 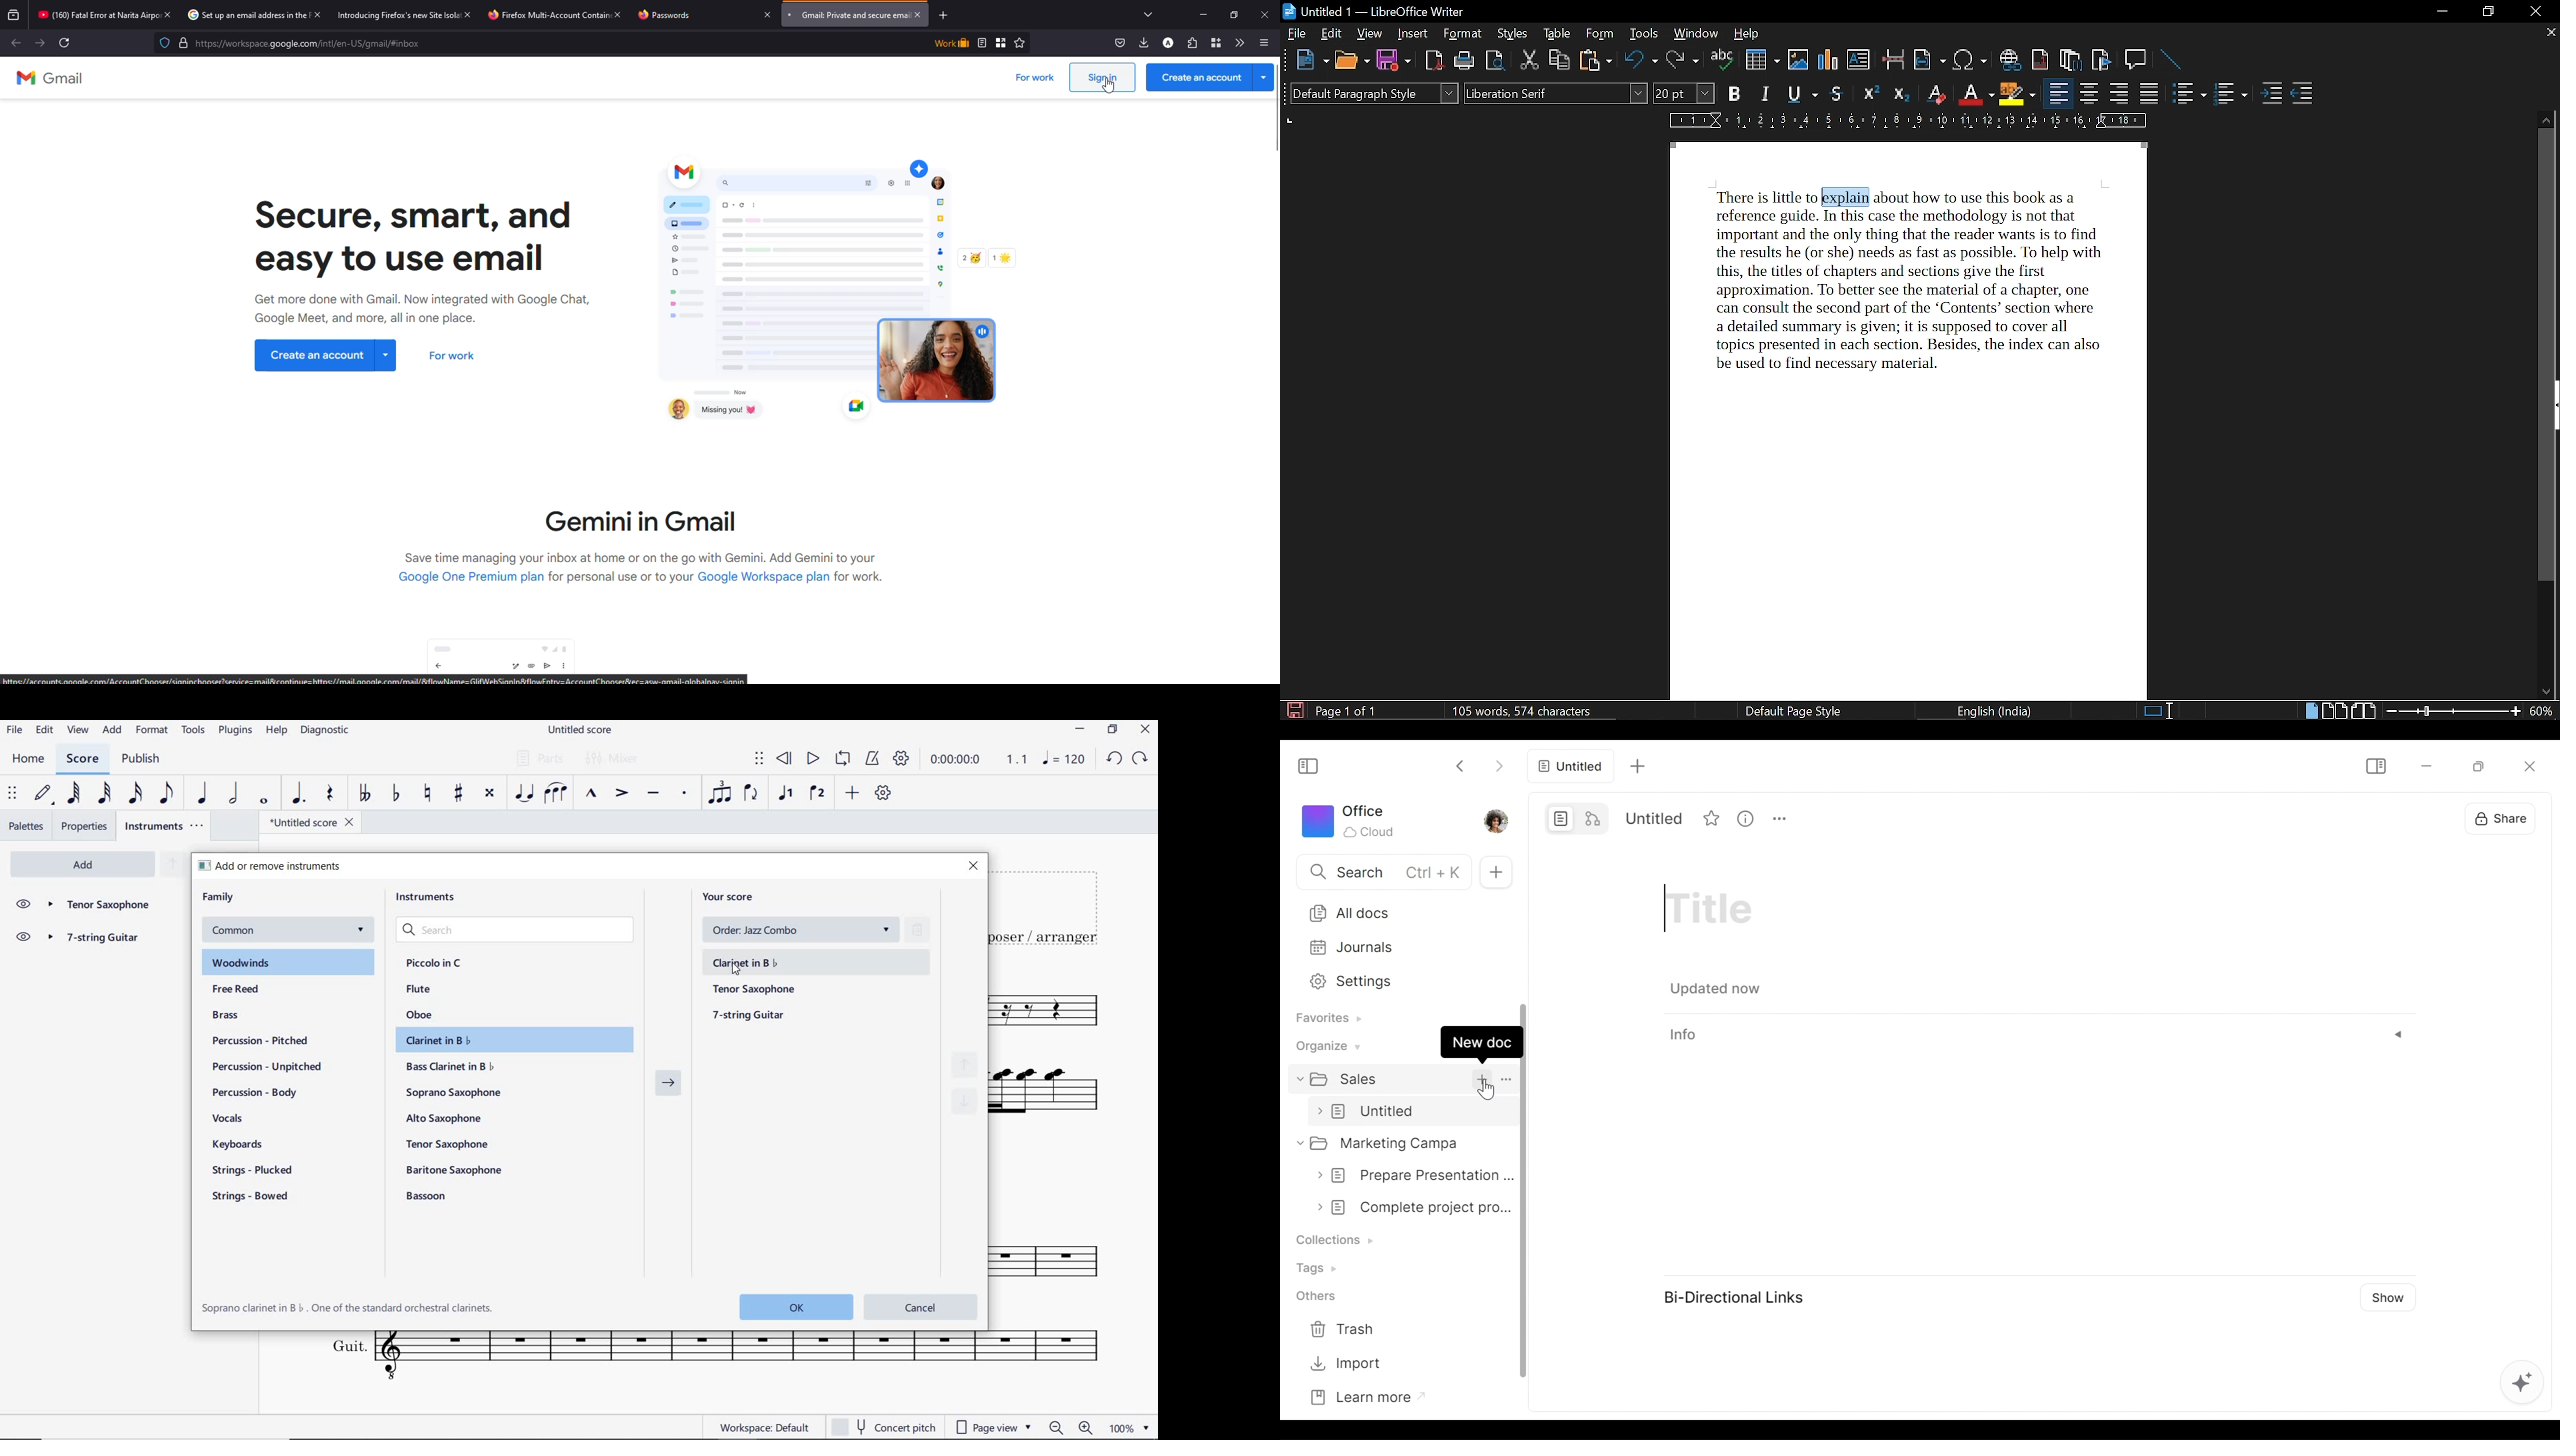 What do you see at coordinates (1570, 767) in the screenshot?
I see `all docs` at bounding box center [1570, 767].